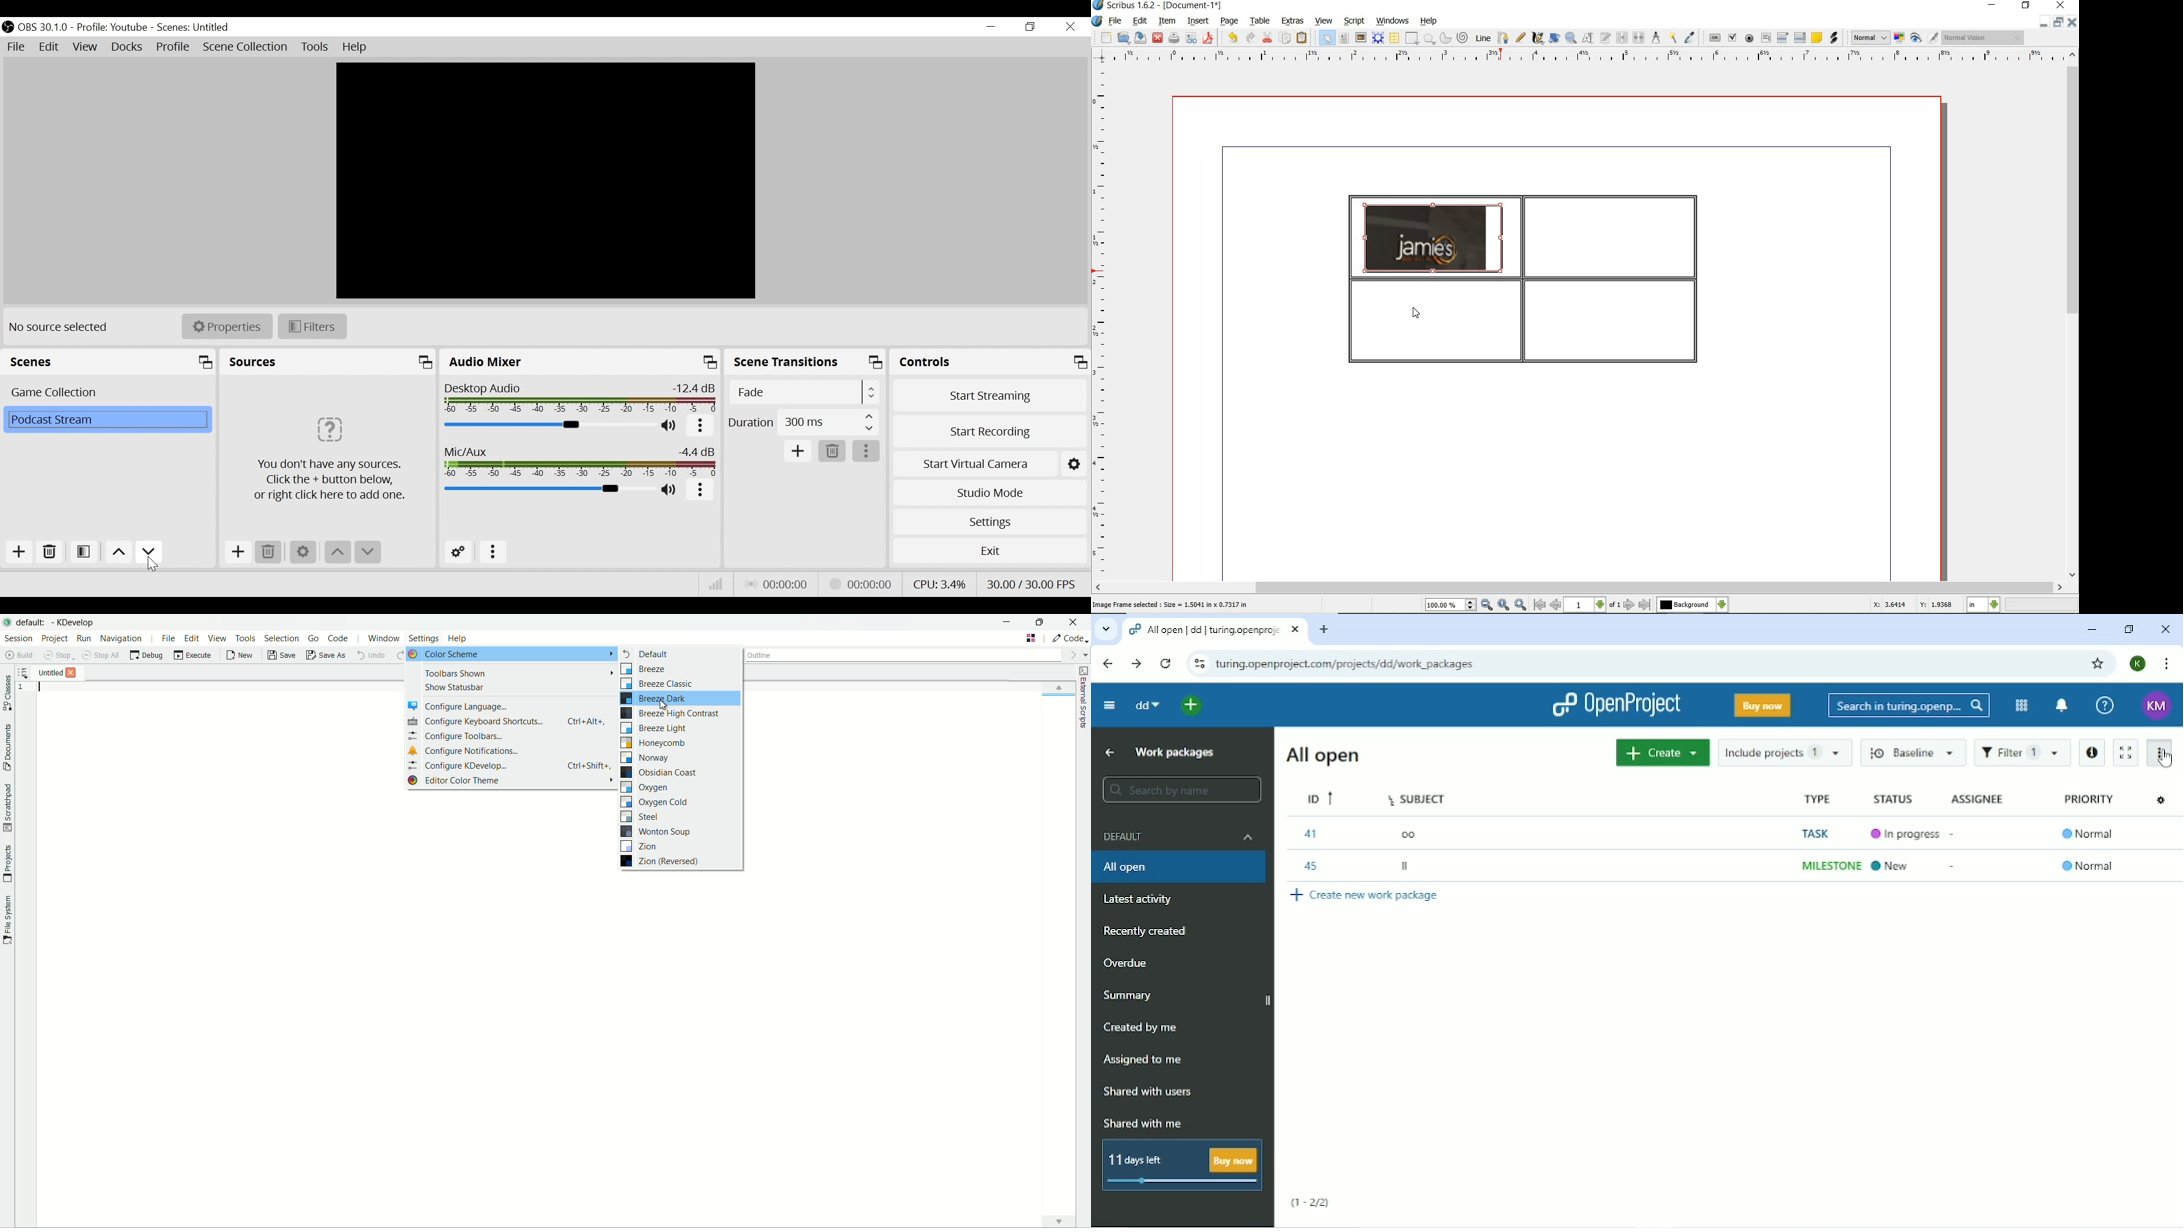  Describe the element at coordinates (303, 552) in the screenshot. I see `Settings` at that location.